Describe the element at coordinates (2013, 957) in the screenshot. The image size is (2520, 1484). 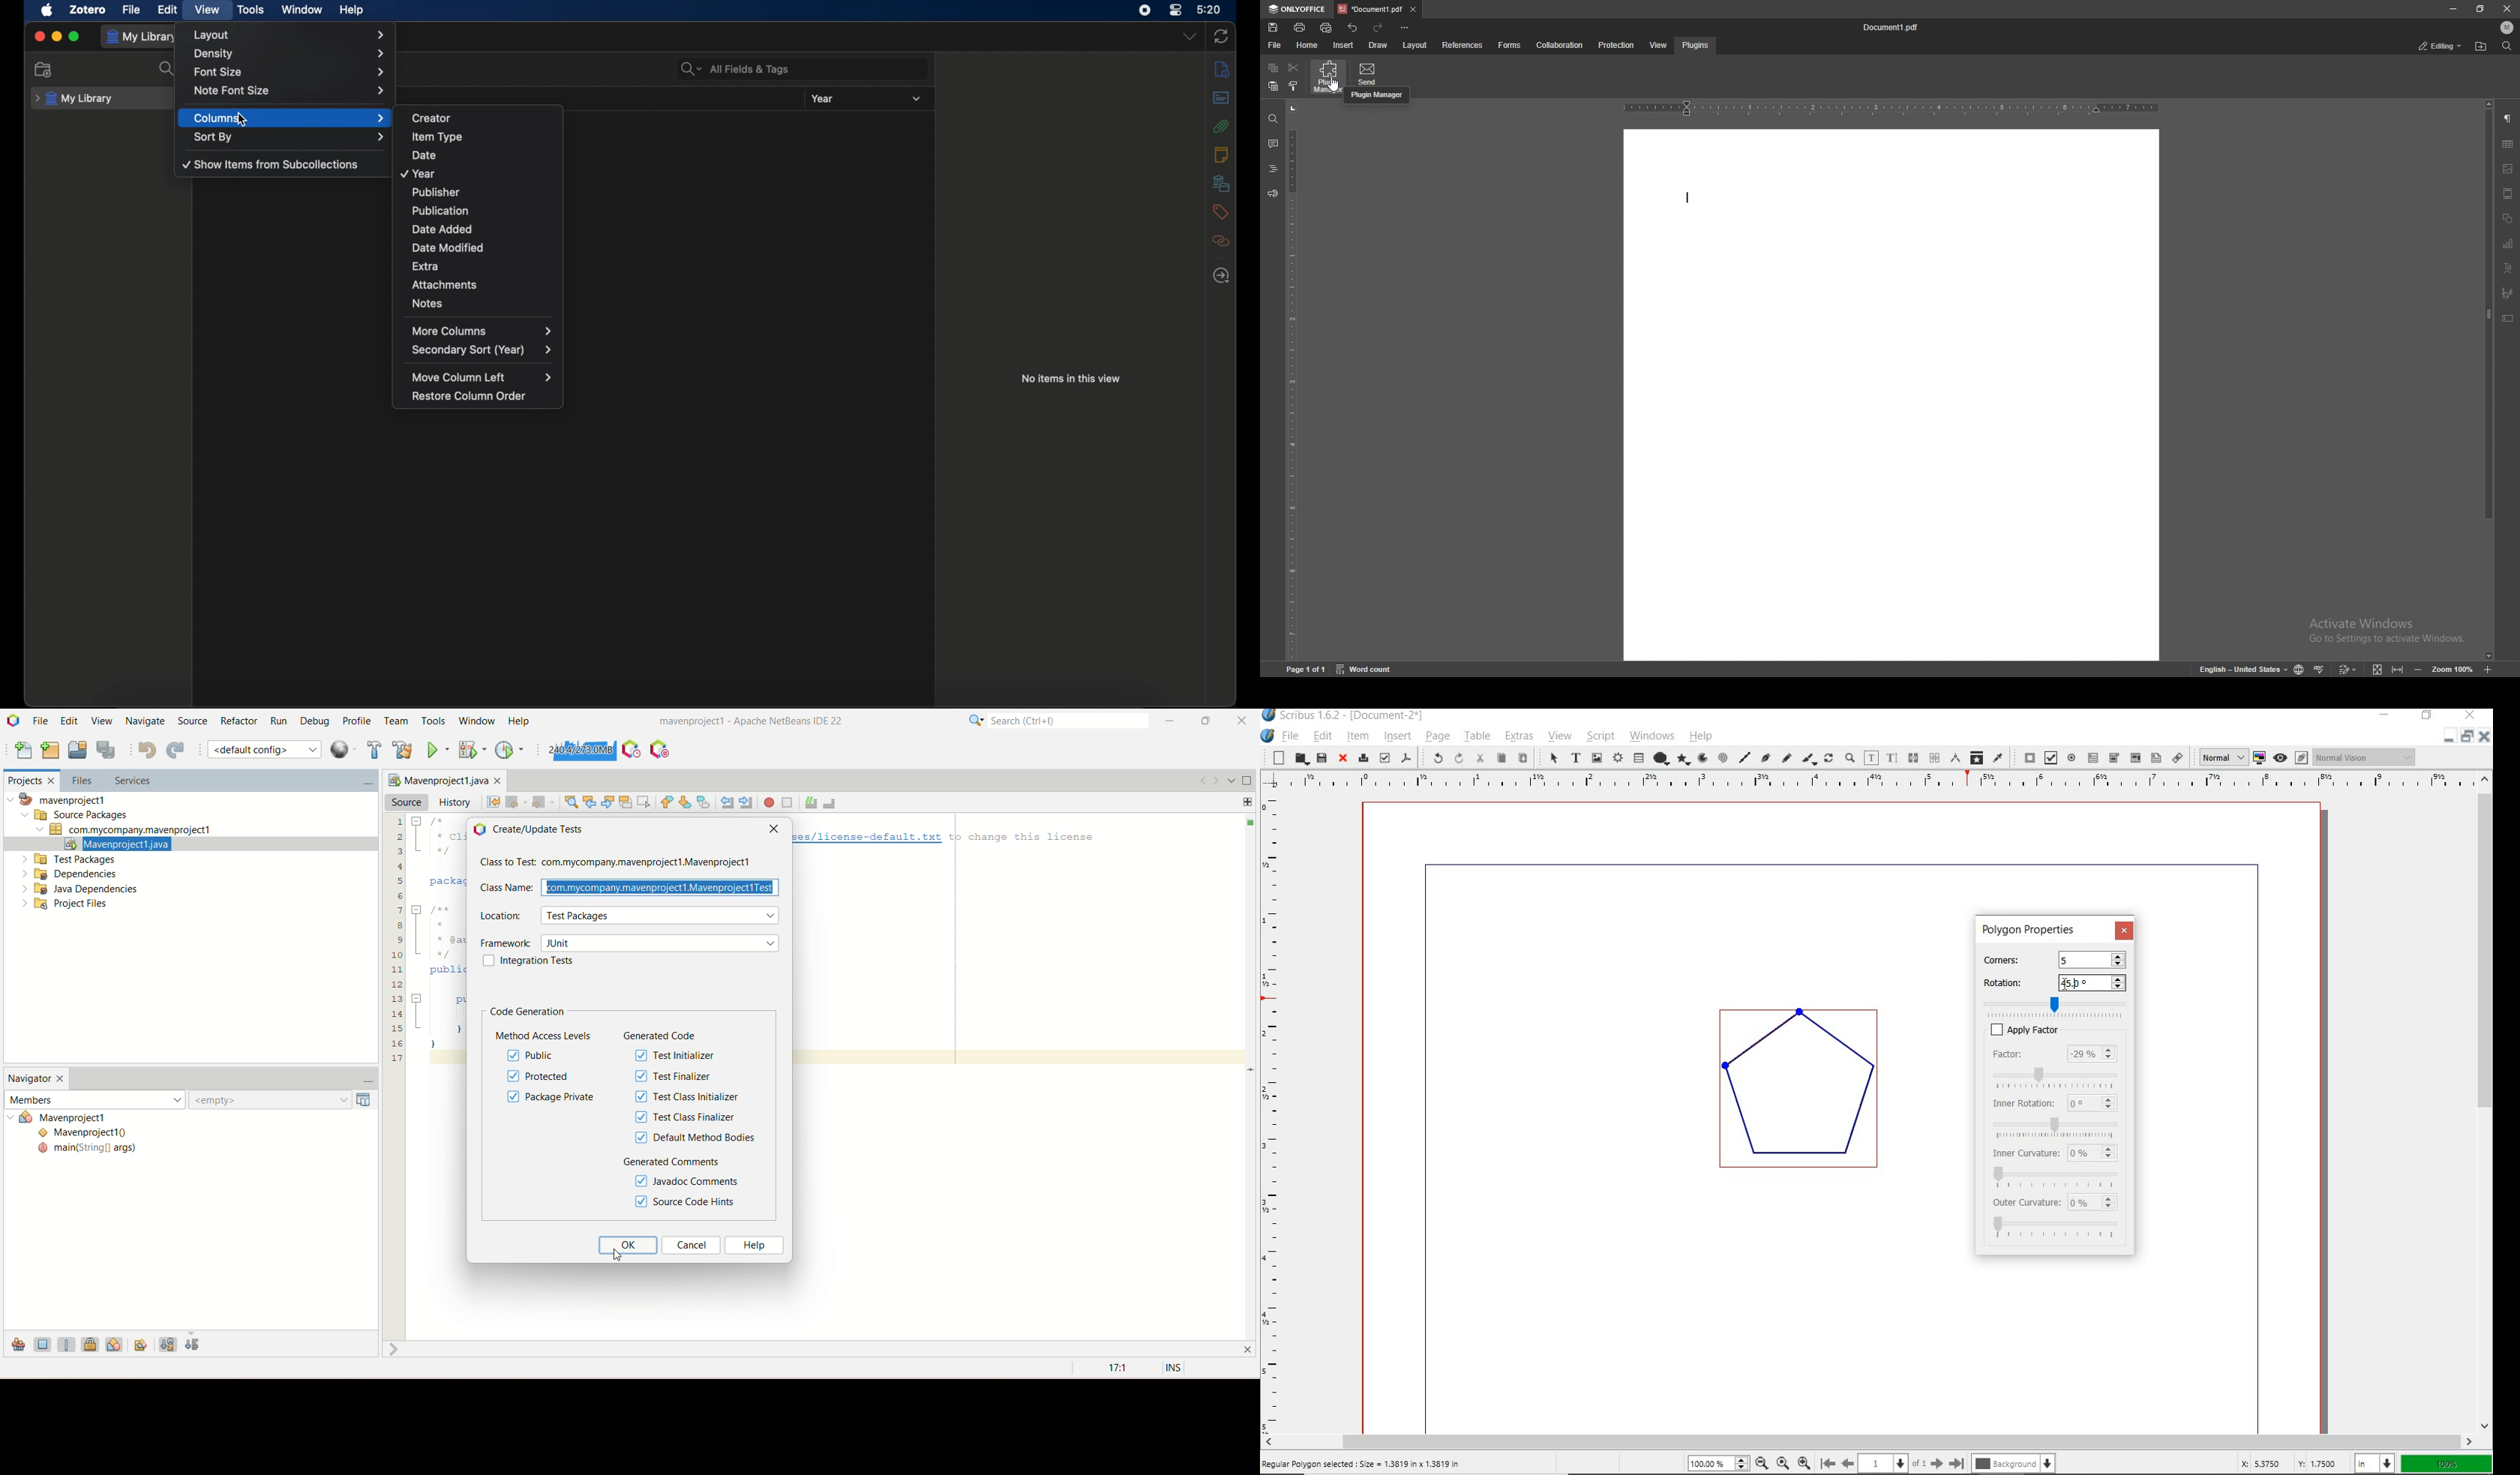
I see `CORNERS` at that location.